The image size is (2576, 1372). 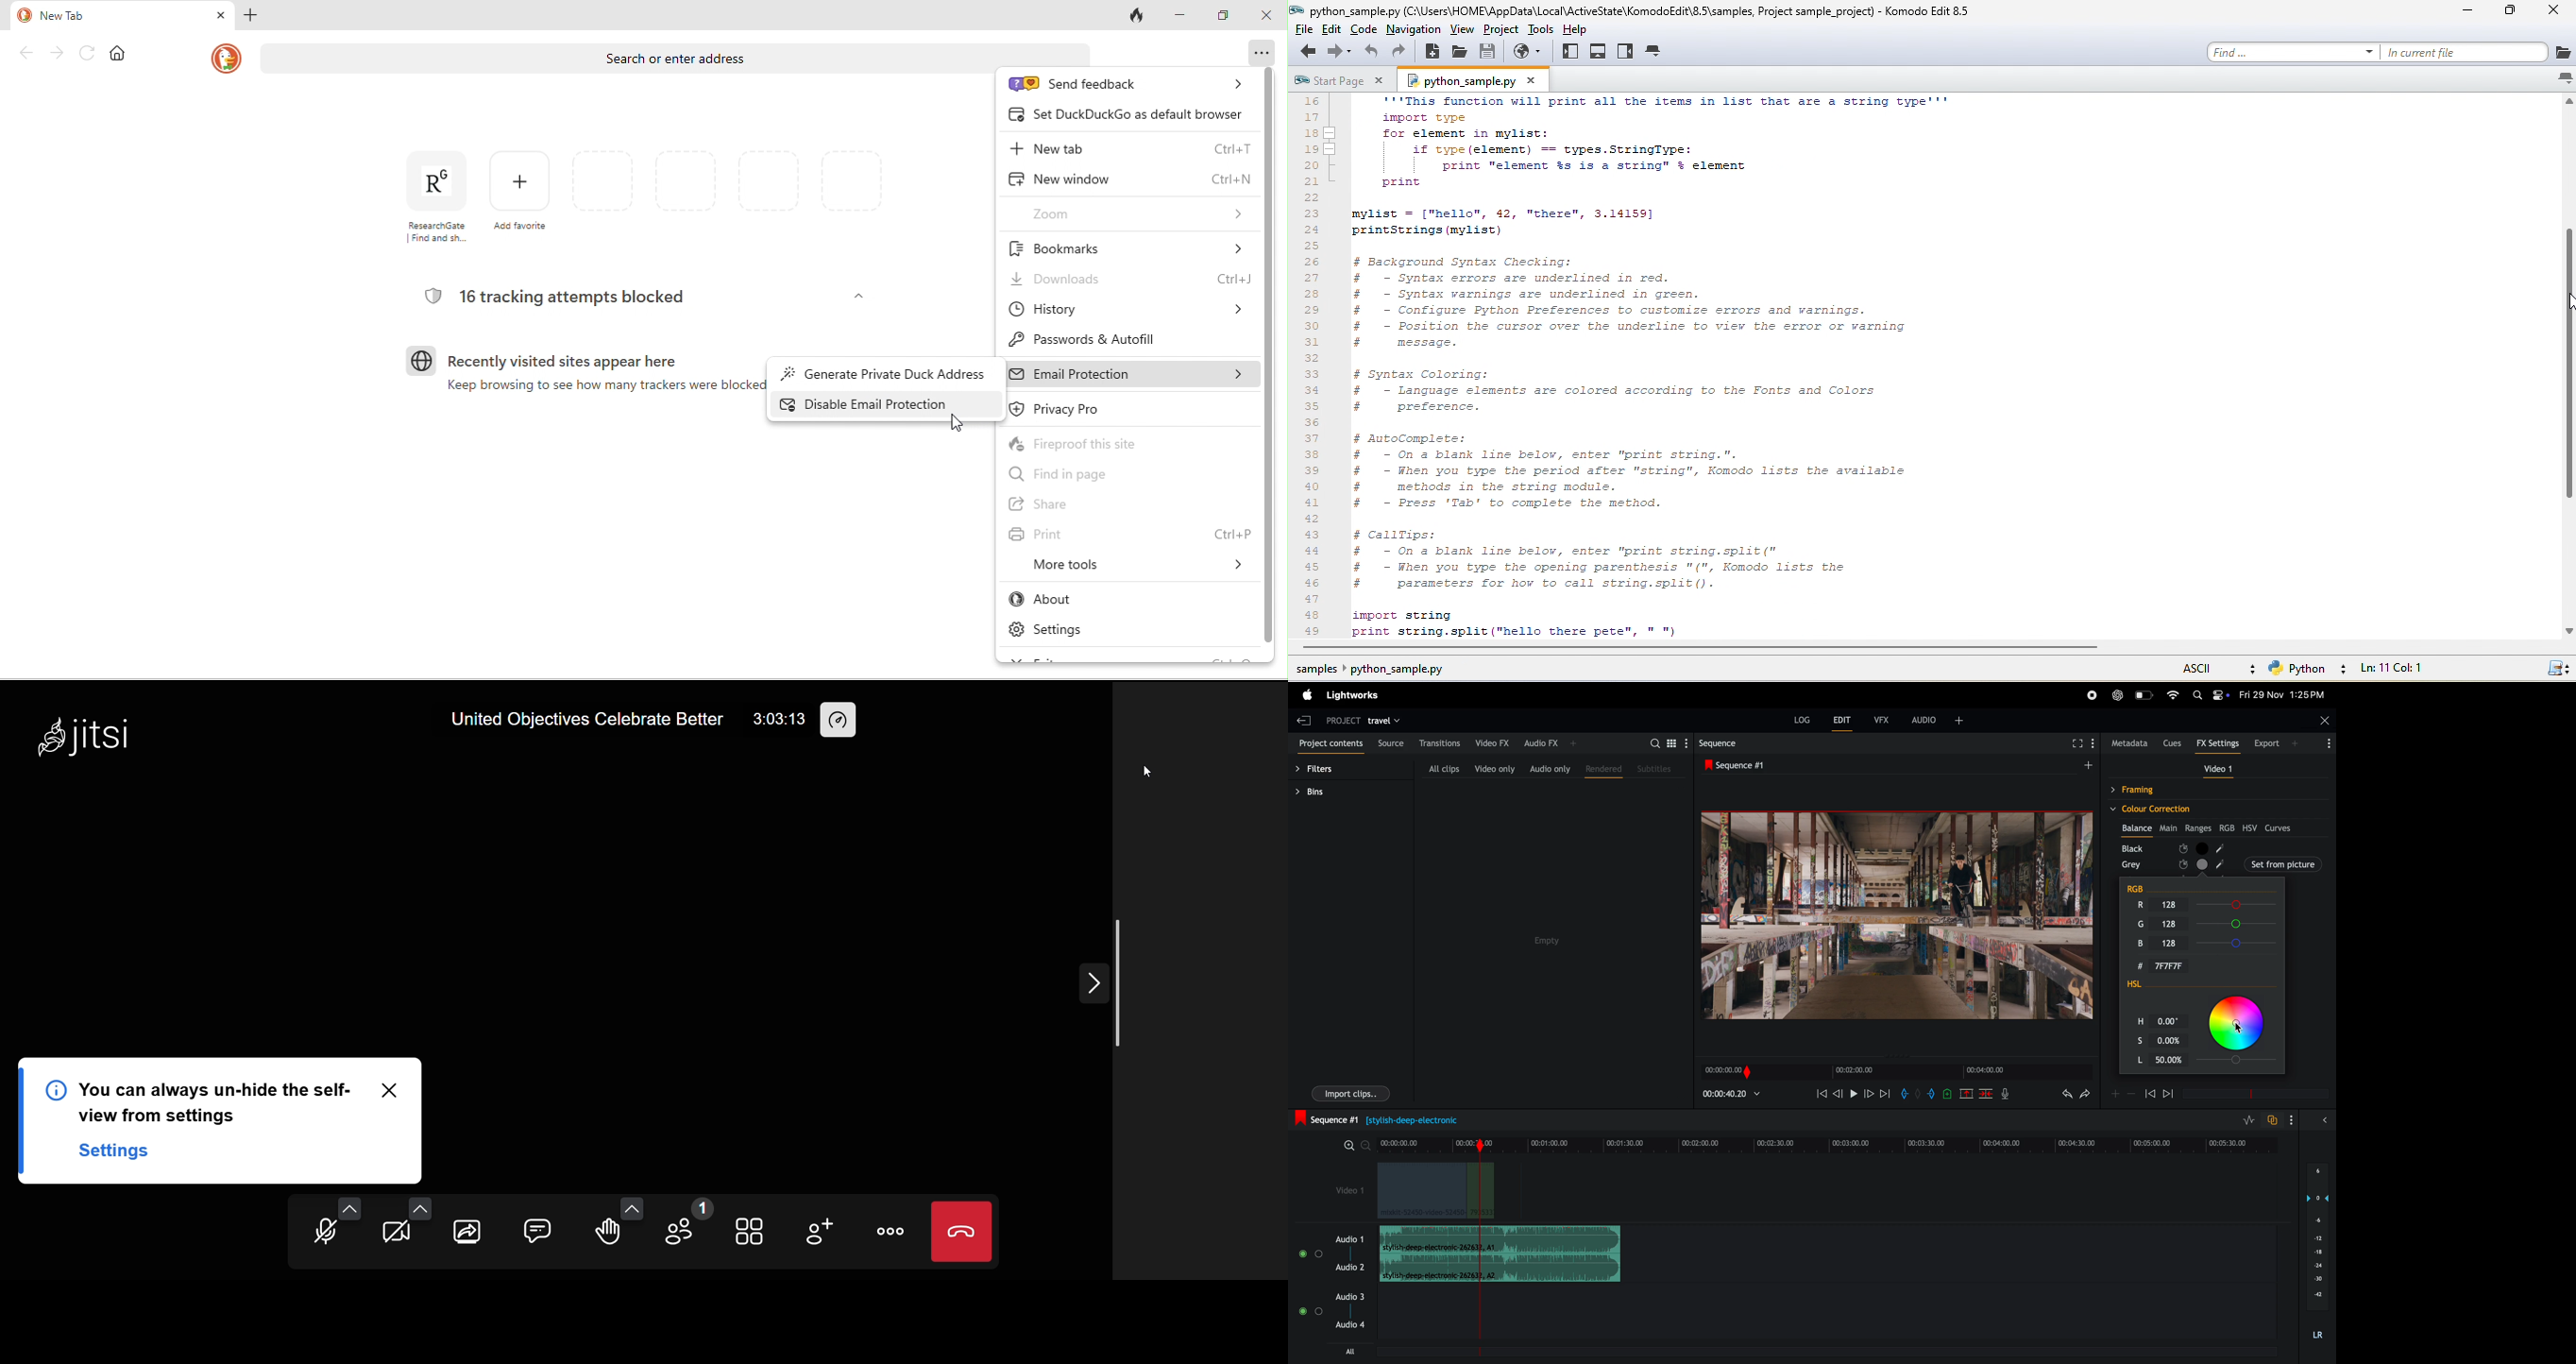 What do you see at coordinates (2281, 828) in the screenshot?
I see `curves` at bounding box center [2281, 828].